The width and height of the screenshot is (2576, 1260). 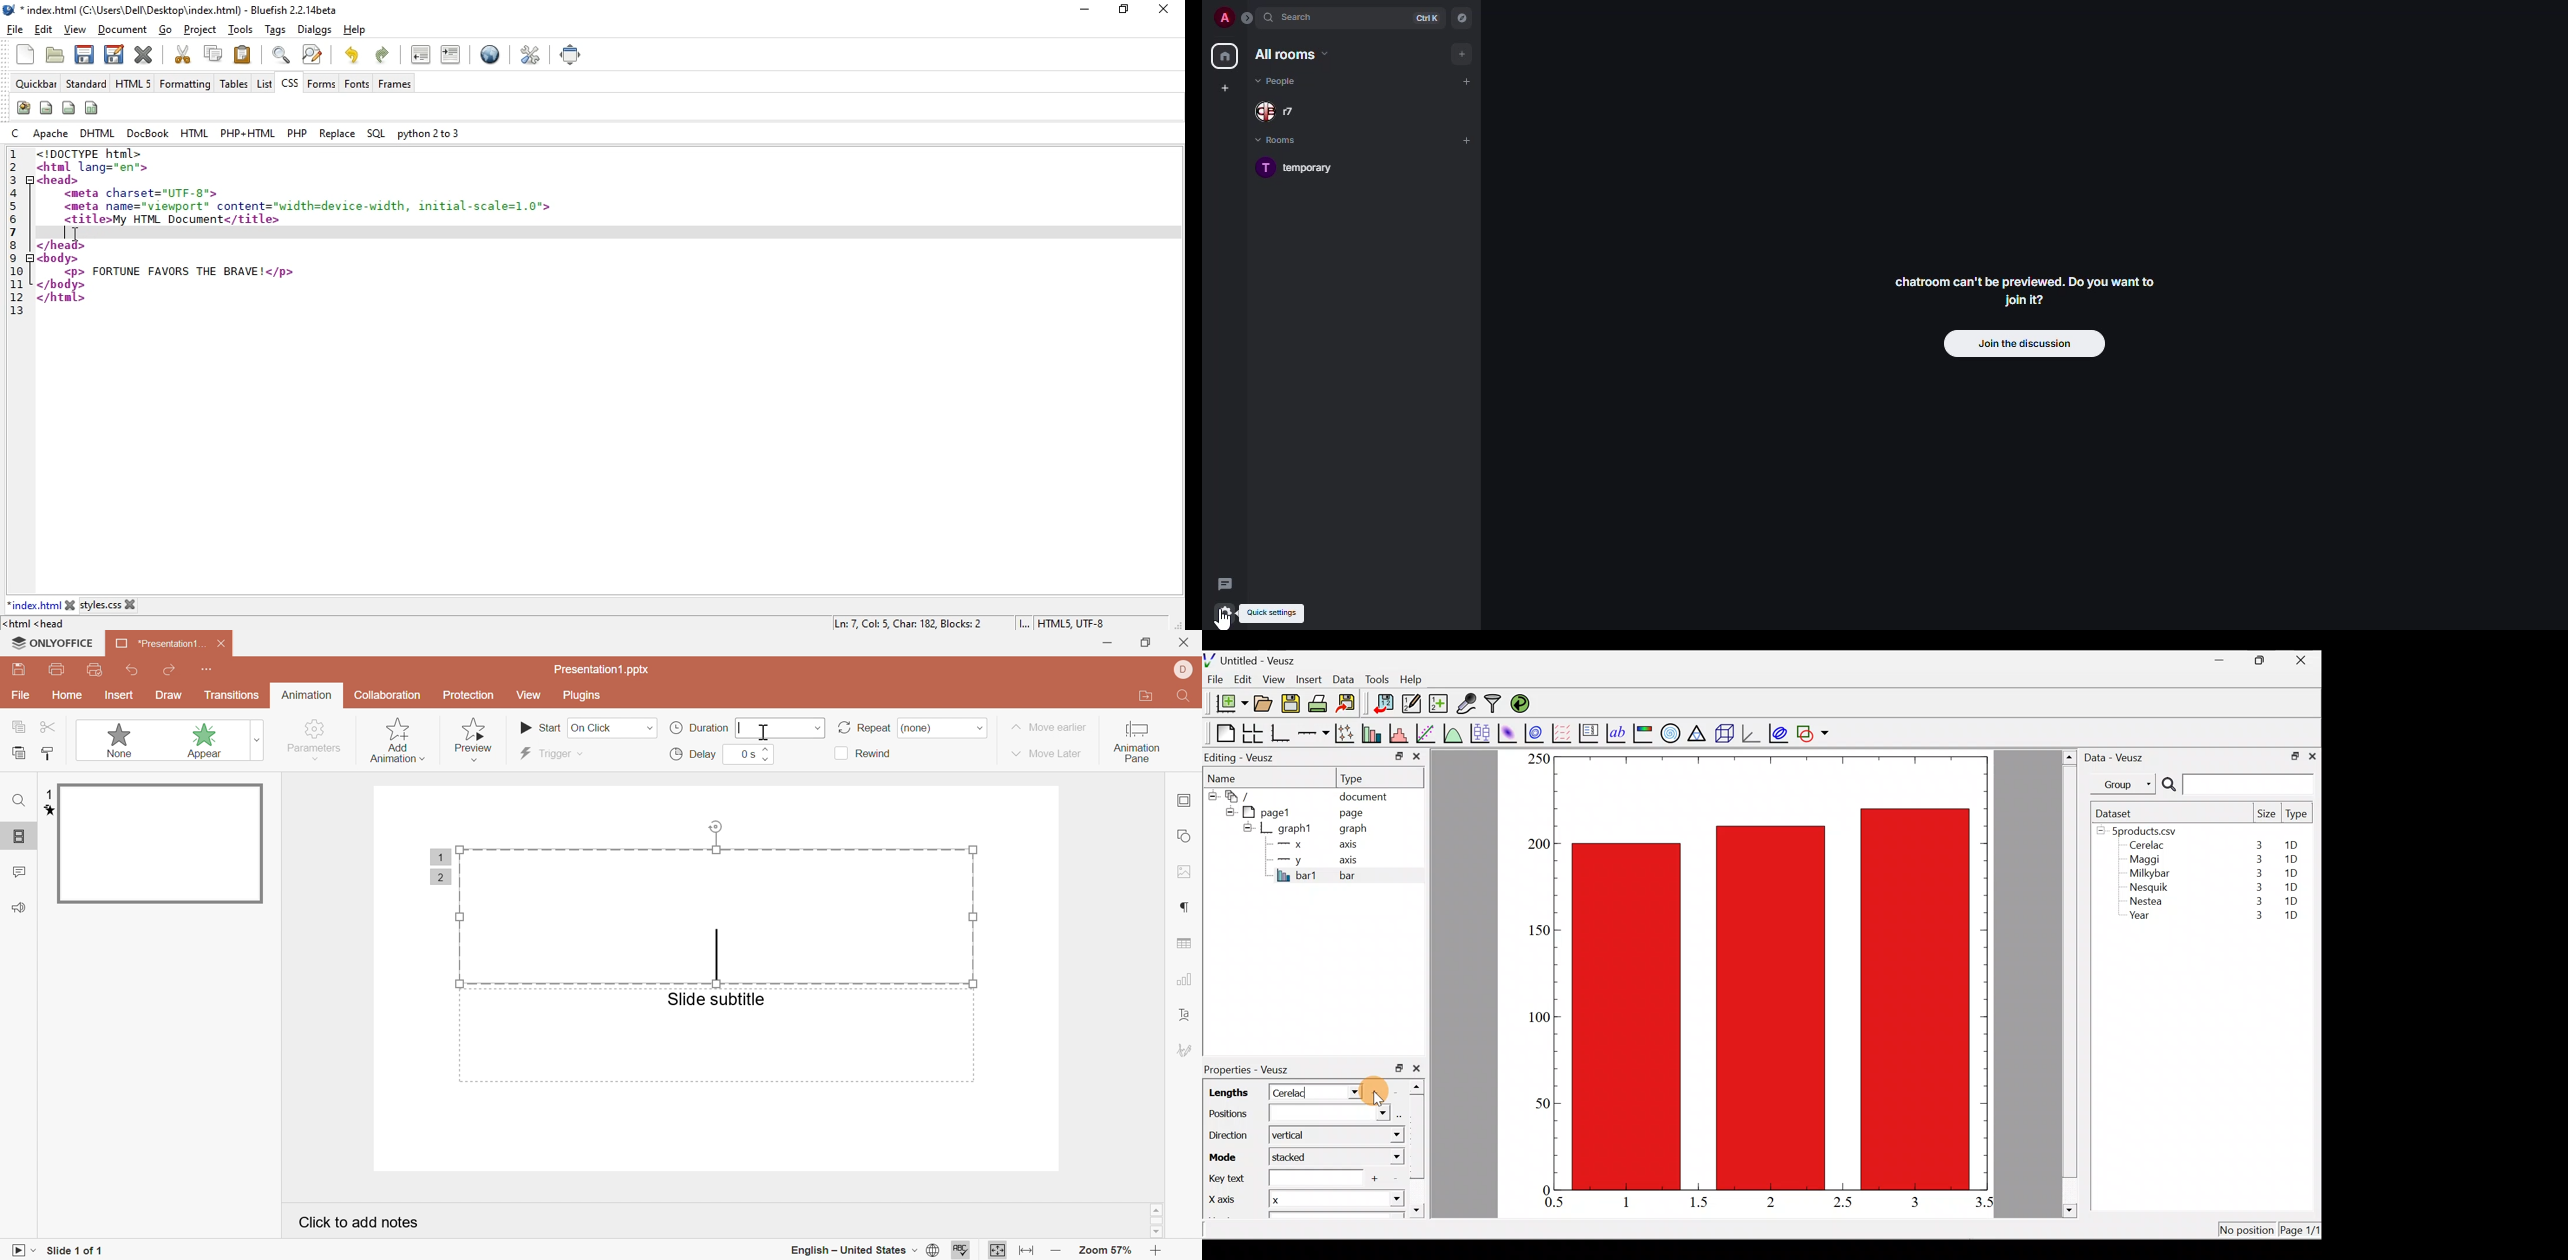 I want to click on c, so click(x=18, y=133).